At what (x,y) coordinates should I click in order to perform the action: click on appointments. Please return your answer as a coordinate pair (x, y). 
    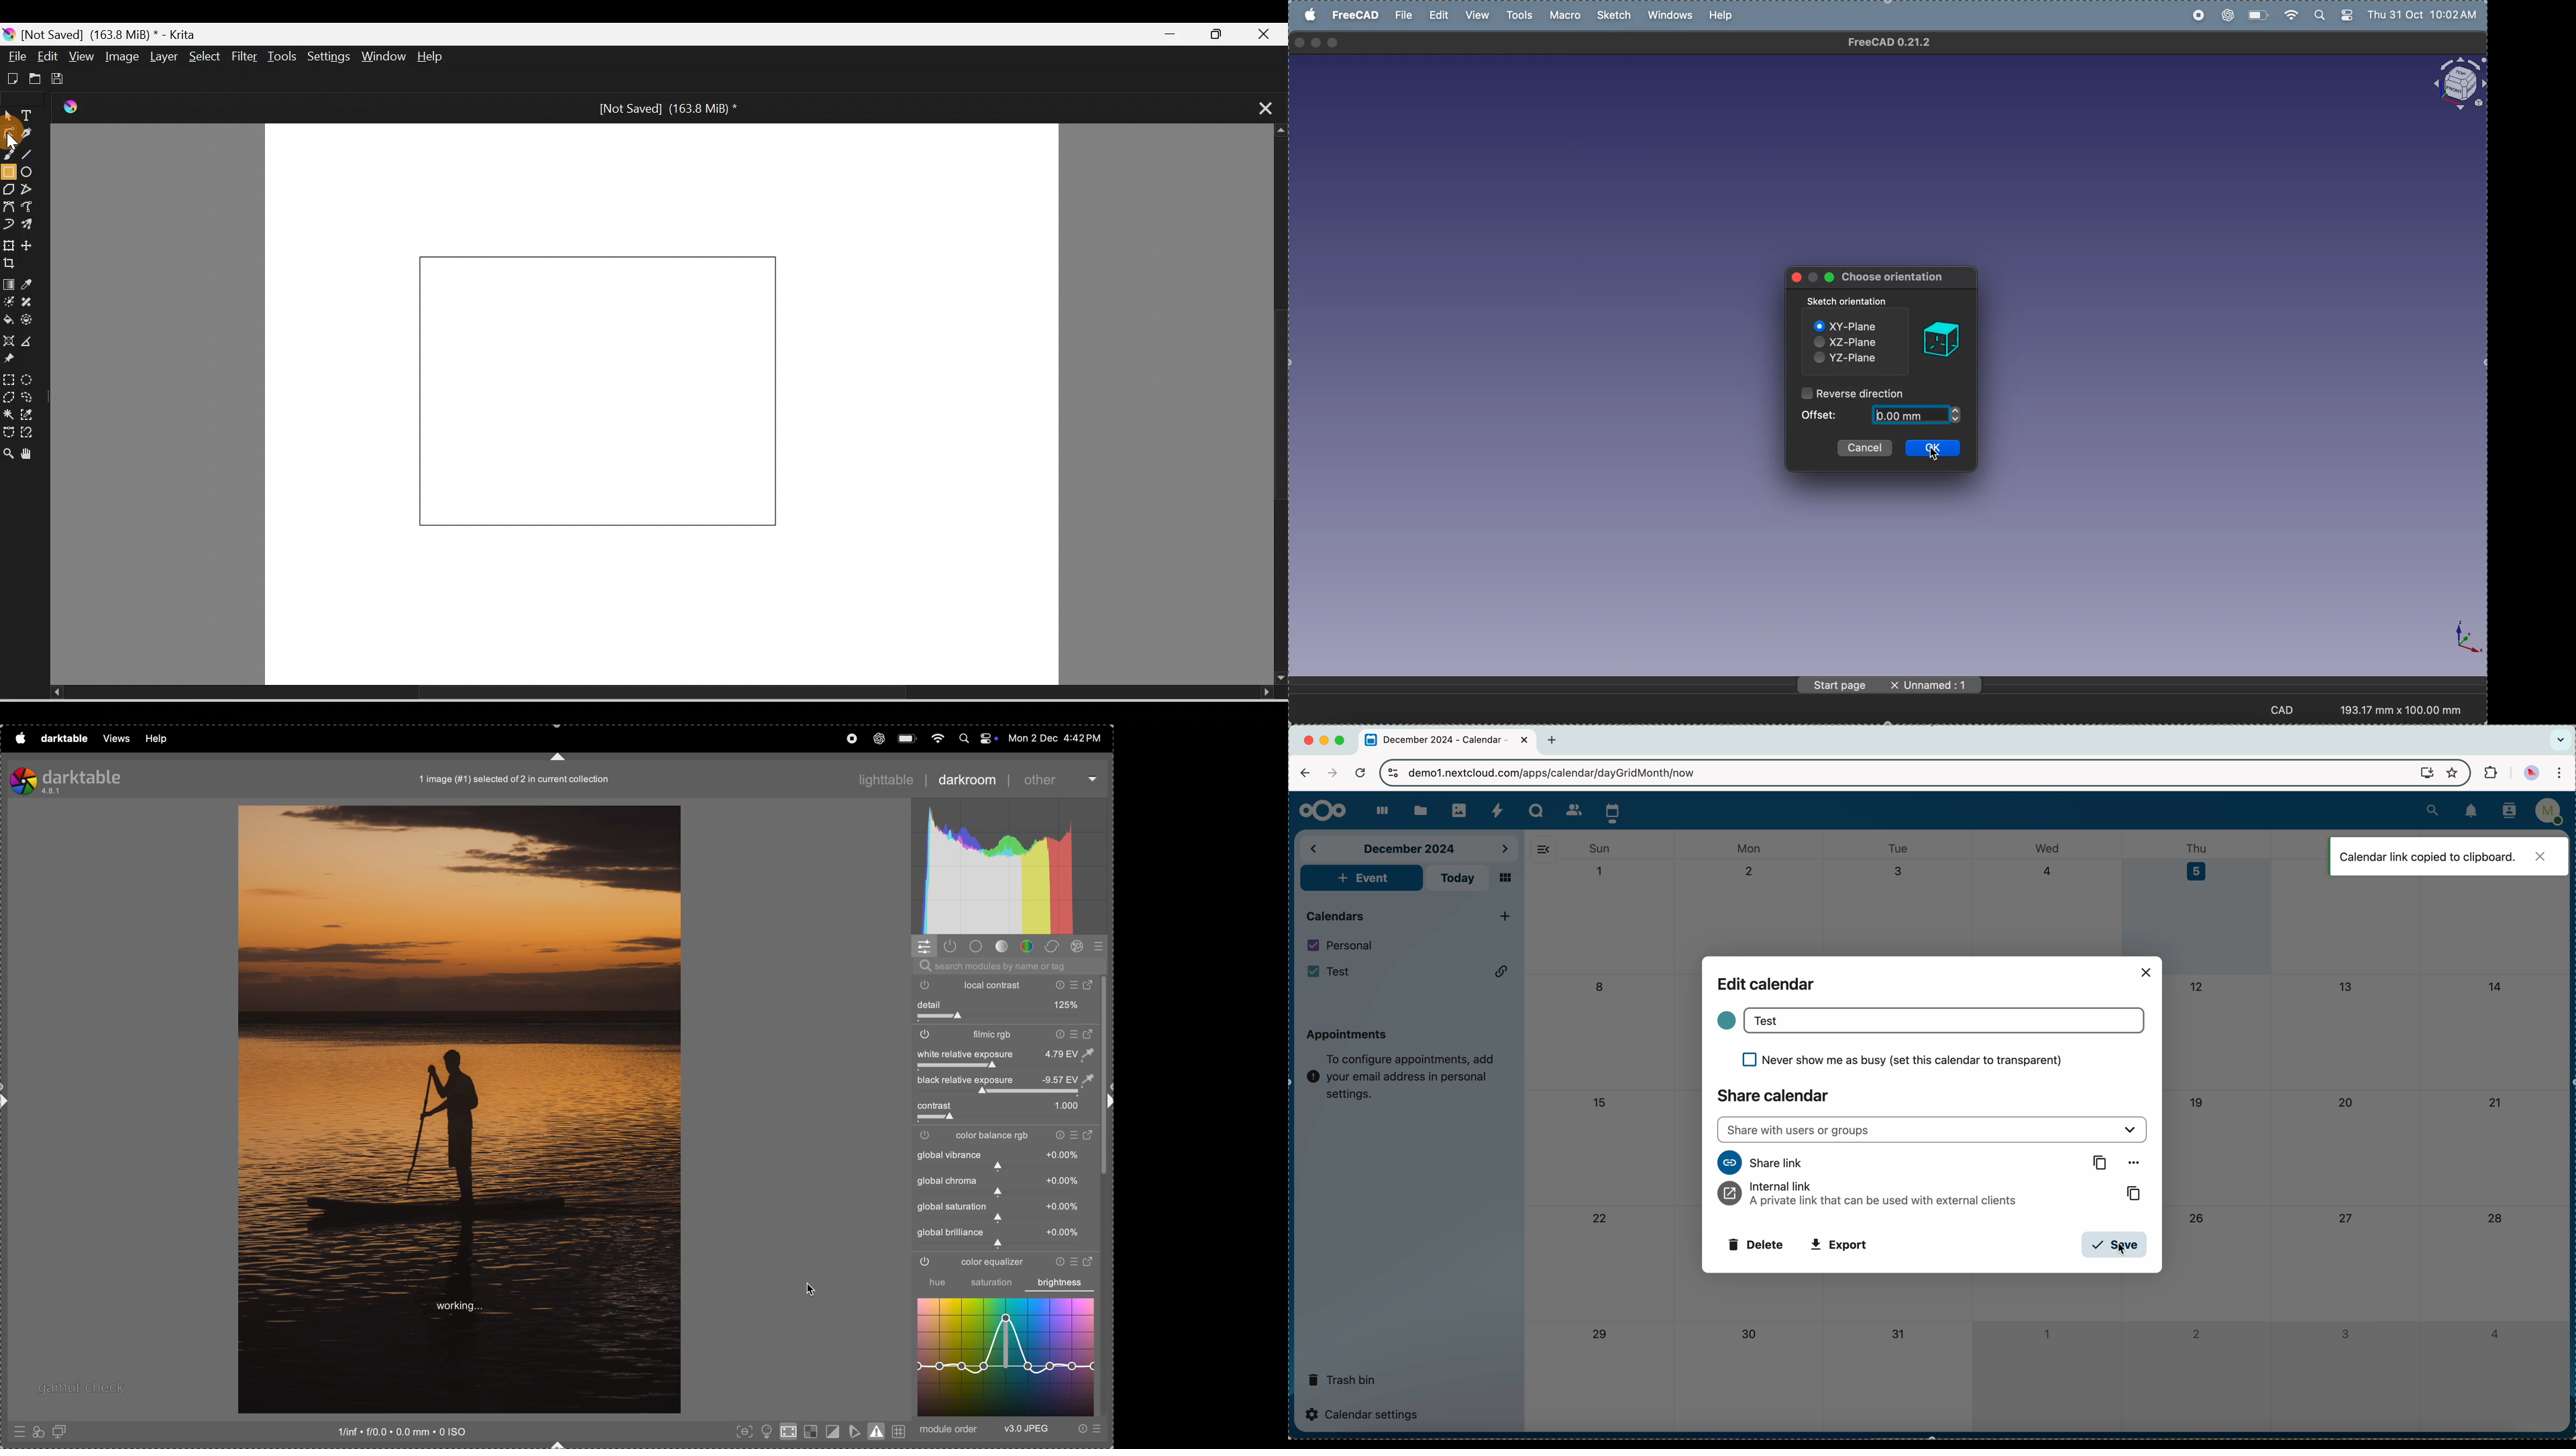
    Looking at the image, I should click on (1347, 1032).